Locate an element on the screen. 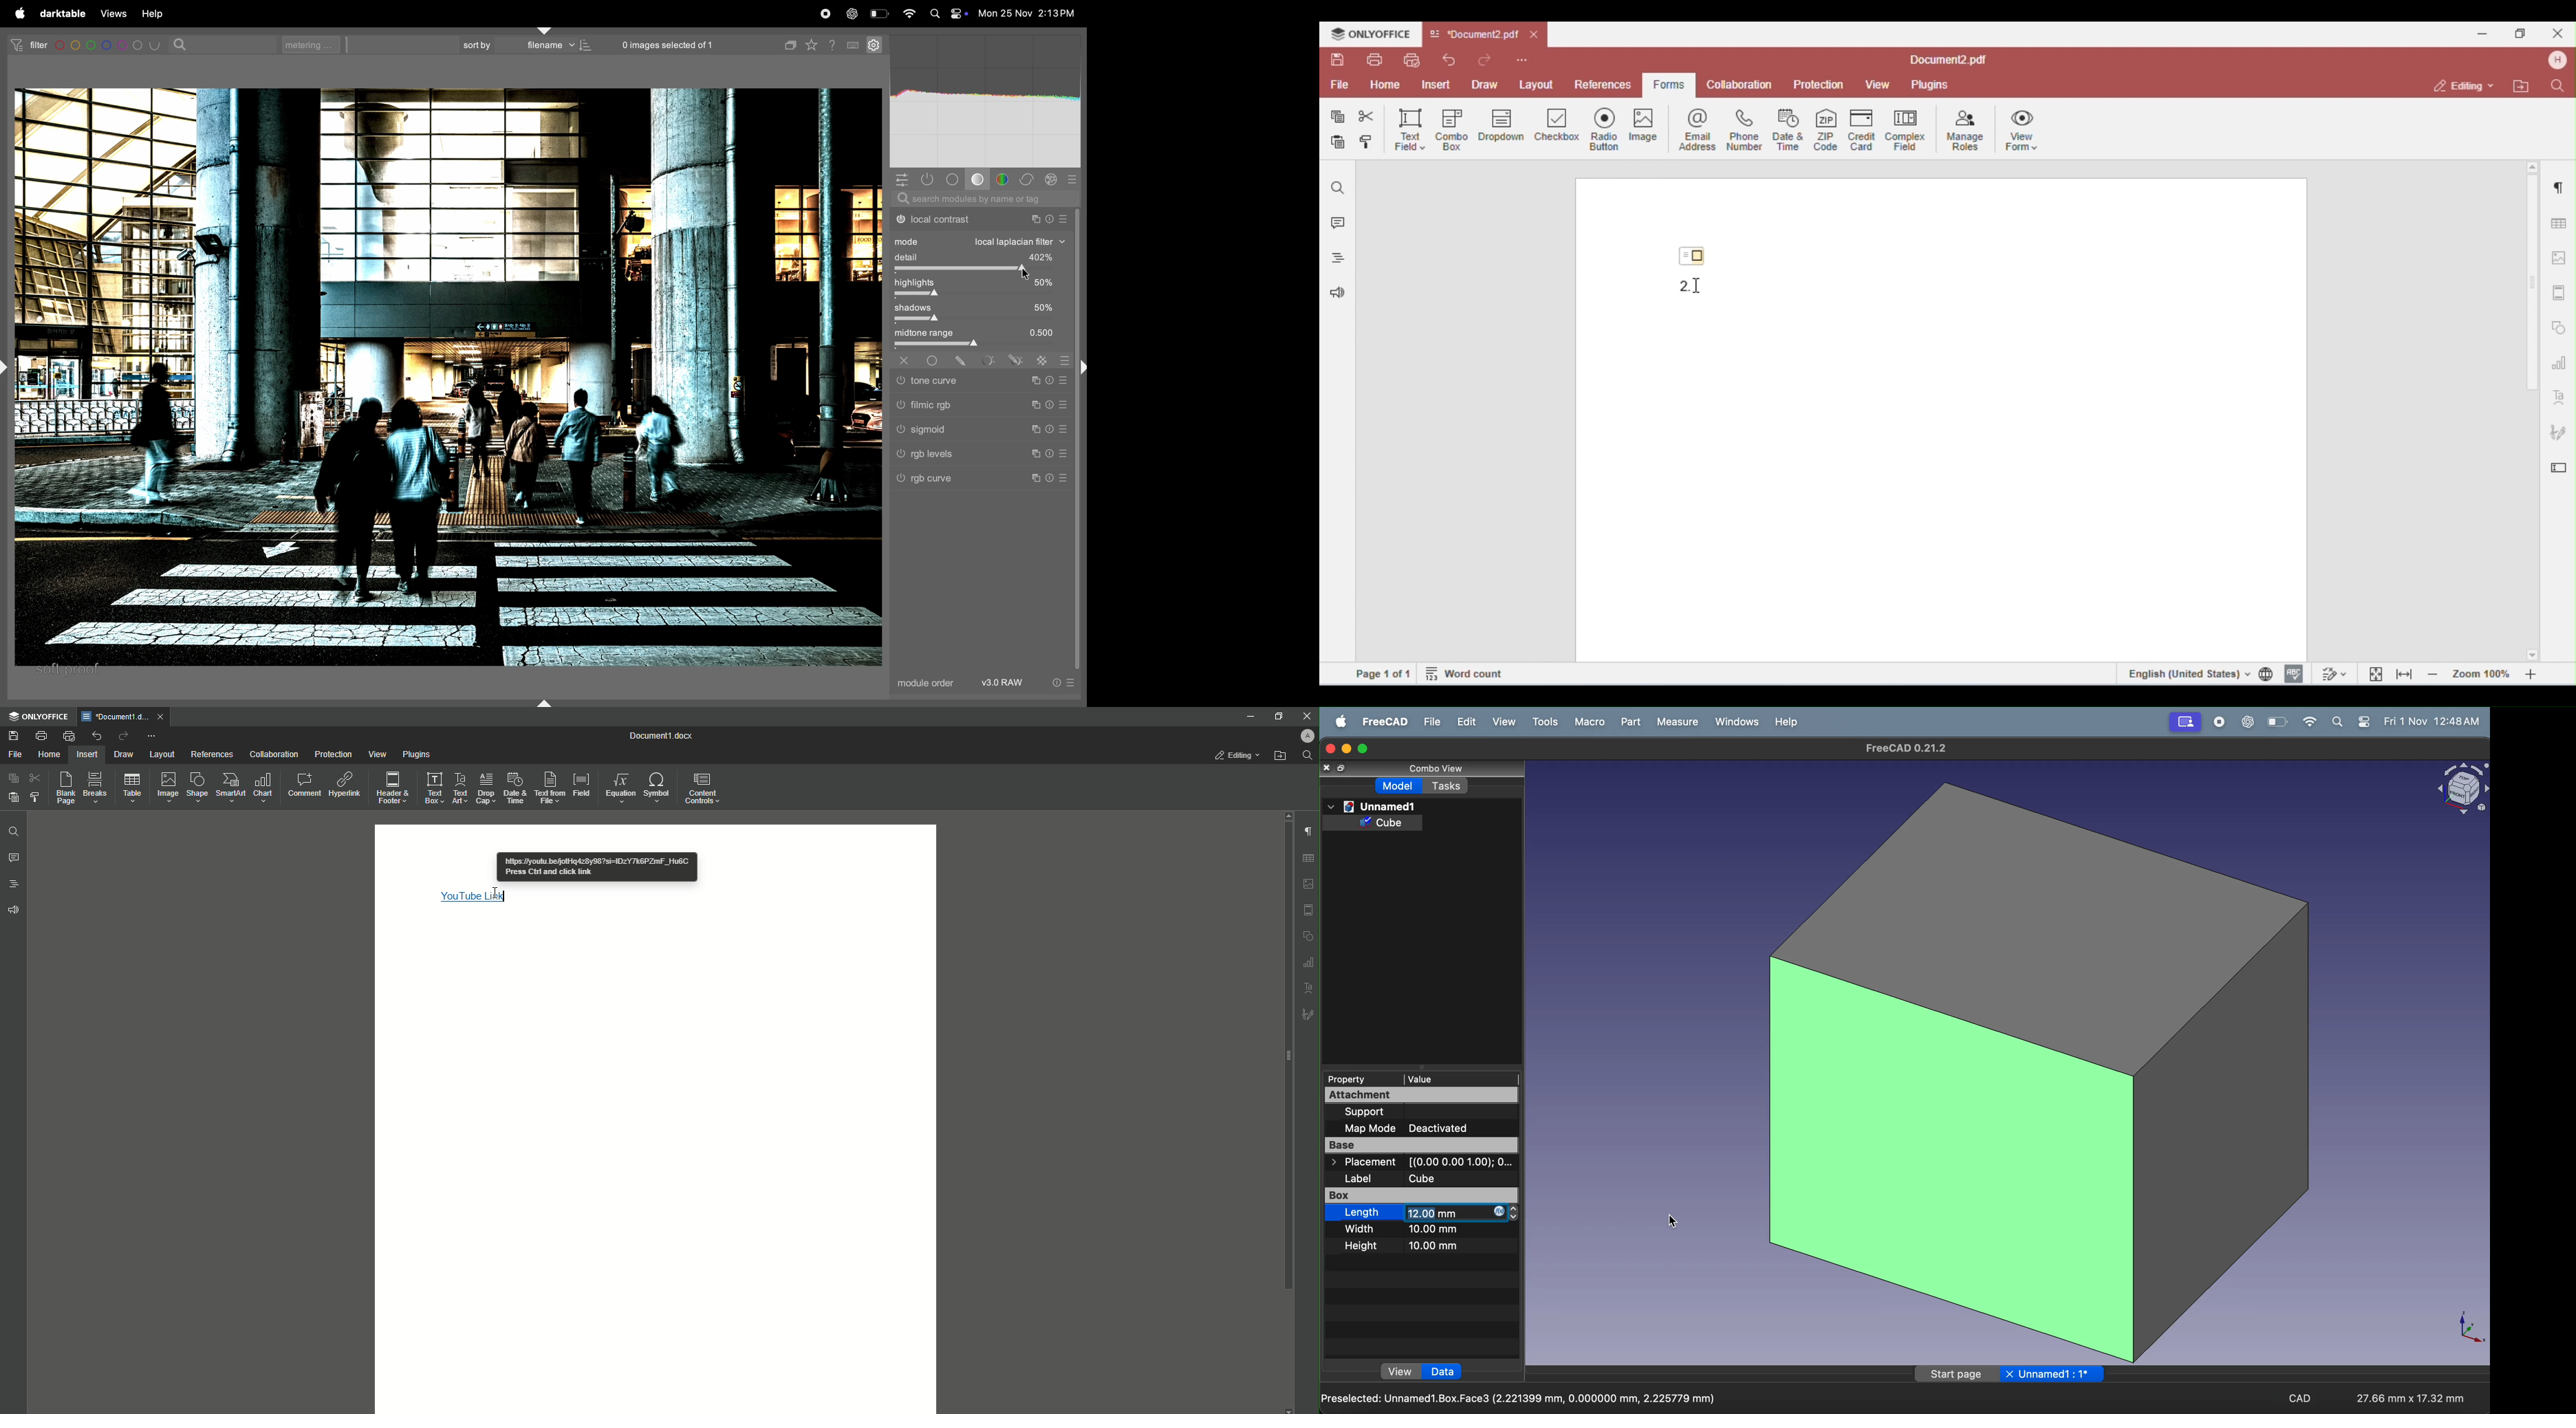  height is located at coordinates (1366, 1245).